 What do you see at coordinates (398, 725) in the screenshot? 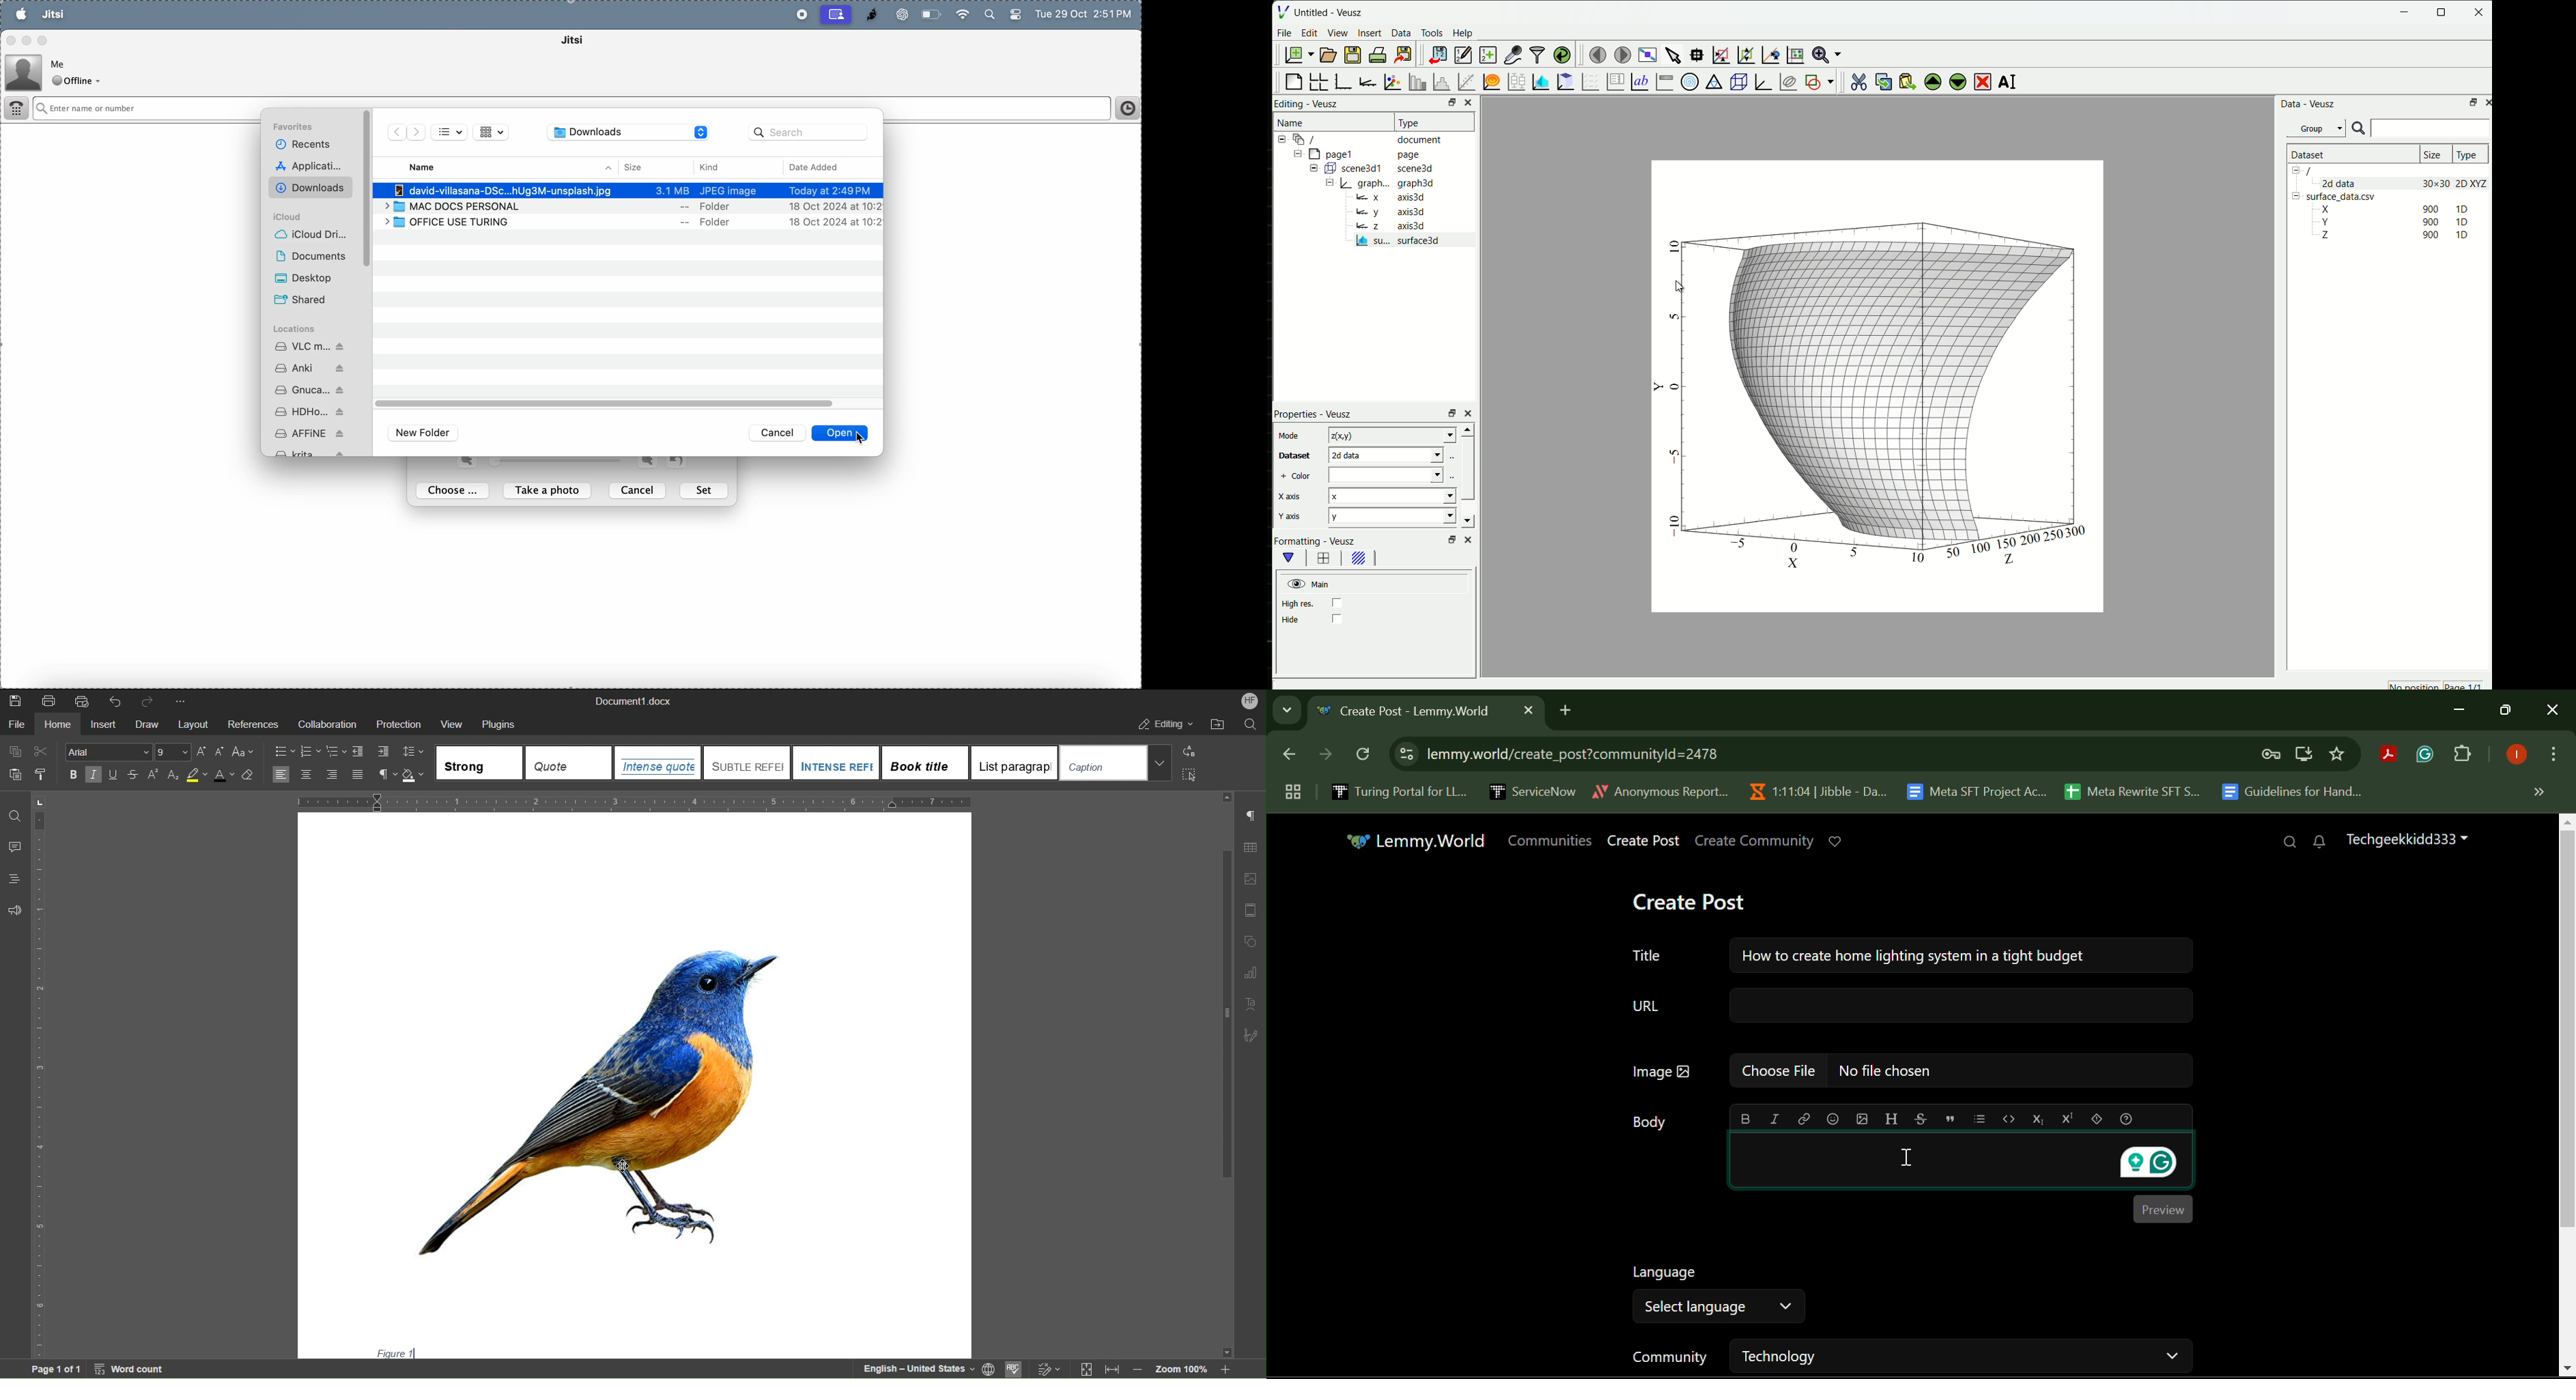
I see `Protection` at bounding box center [398, 725].